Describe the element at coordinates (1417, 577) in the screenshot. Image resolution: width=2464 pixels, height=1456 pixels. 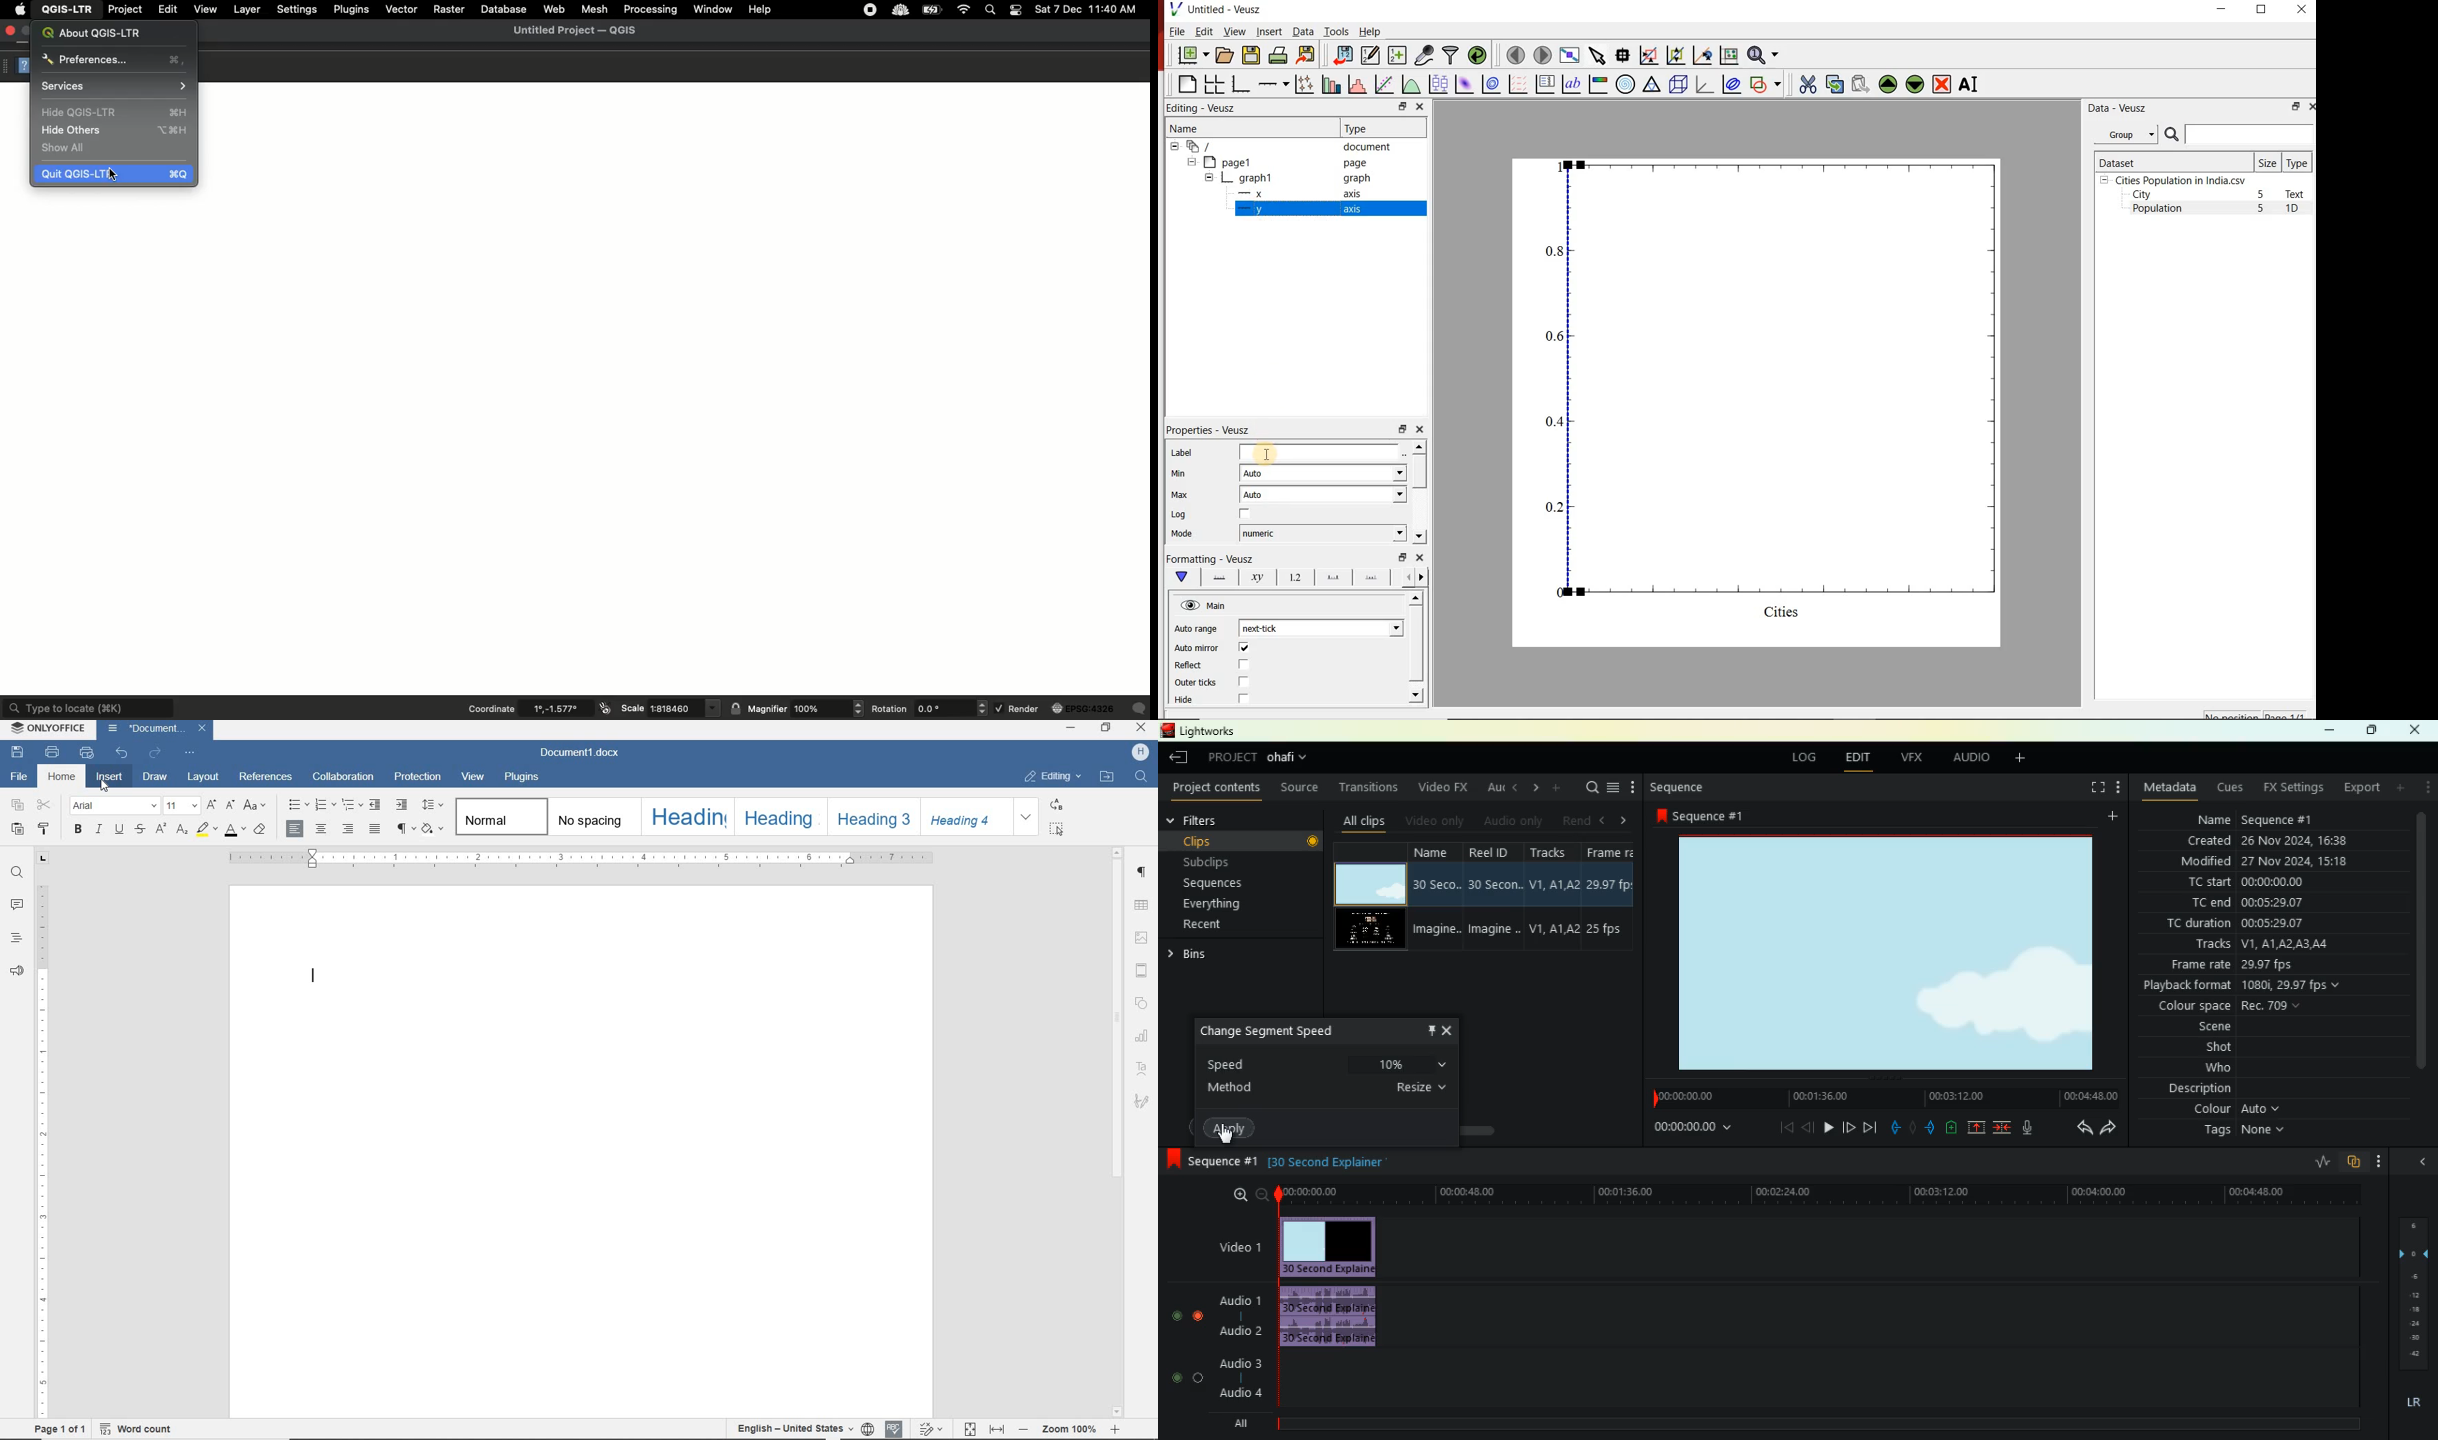
I see `Grid lines` at that location.